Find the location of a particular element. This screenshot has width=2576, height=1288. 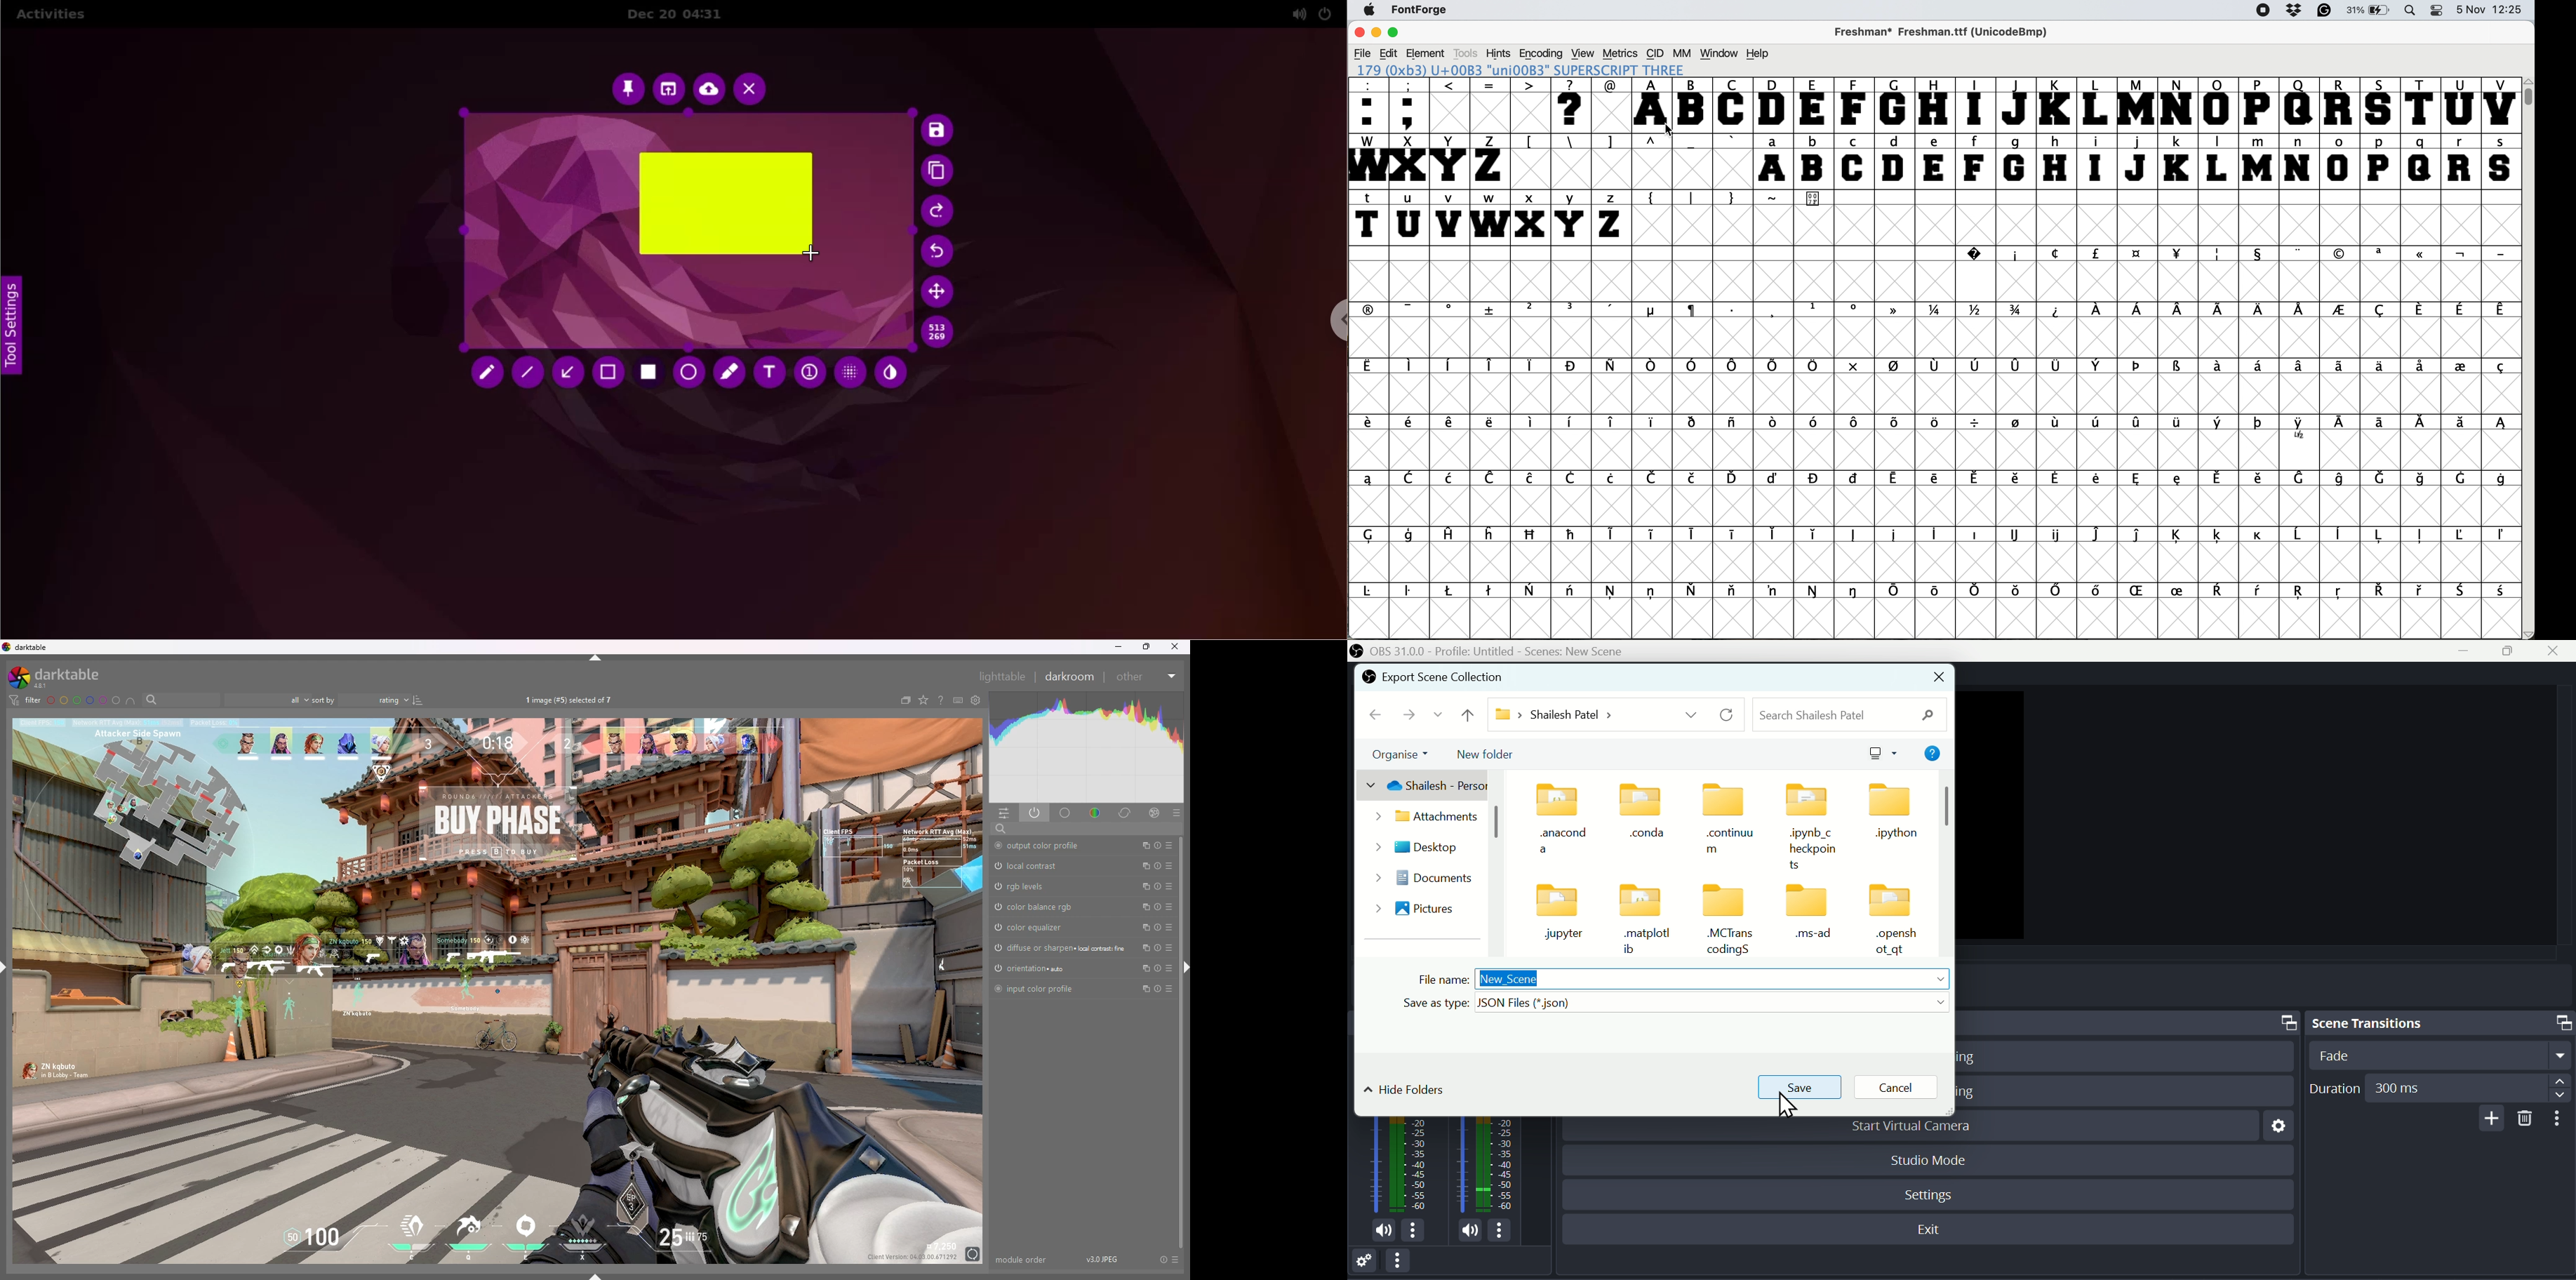

presets is located at coordinates (1170, 886).